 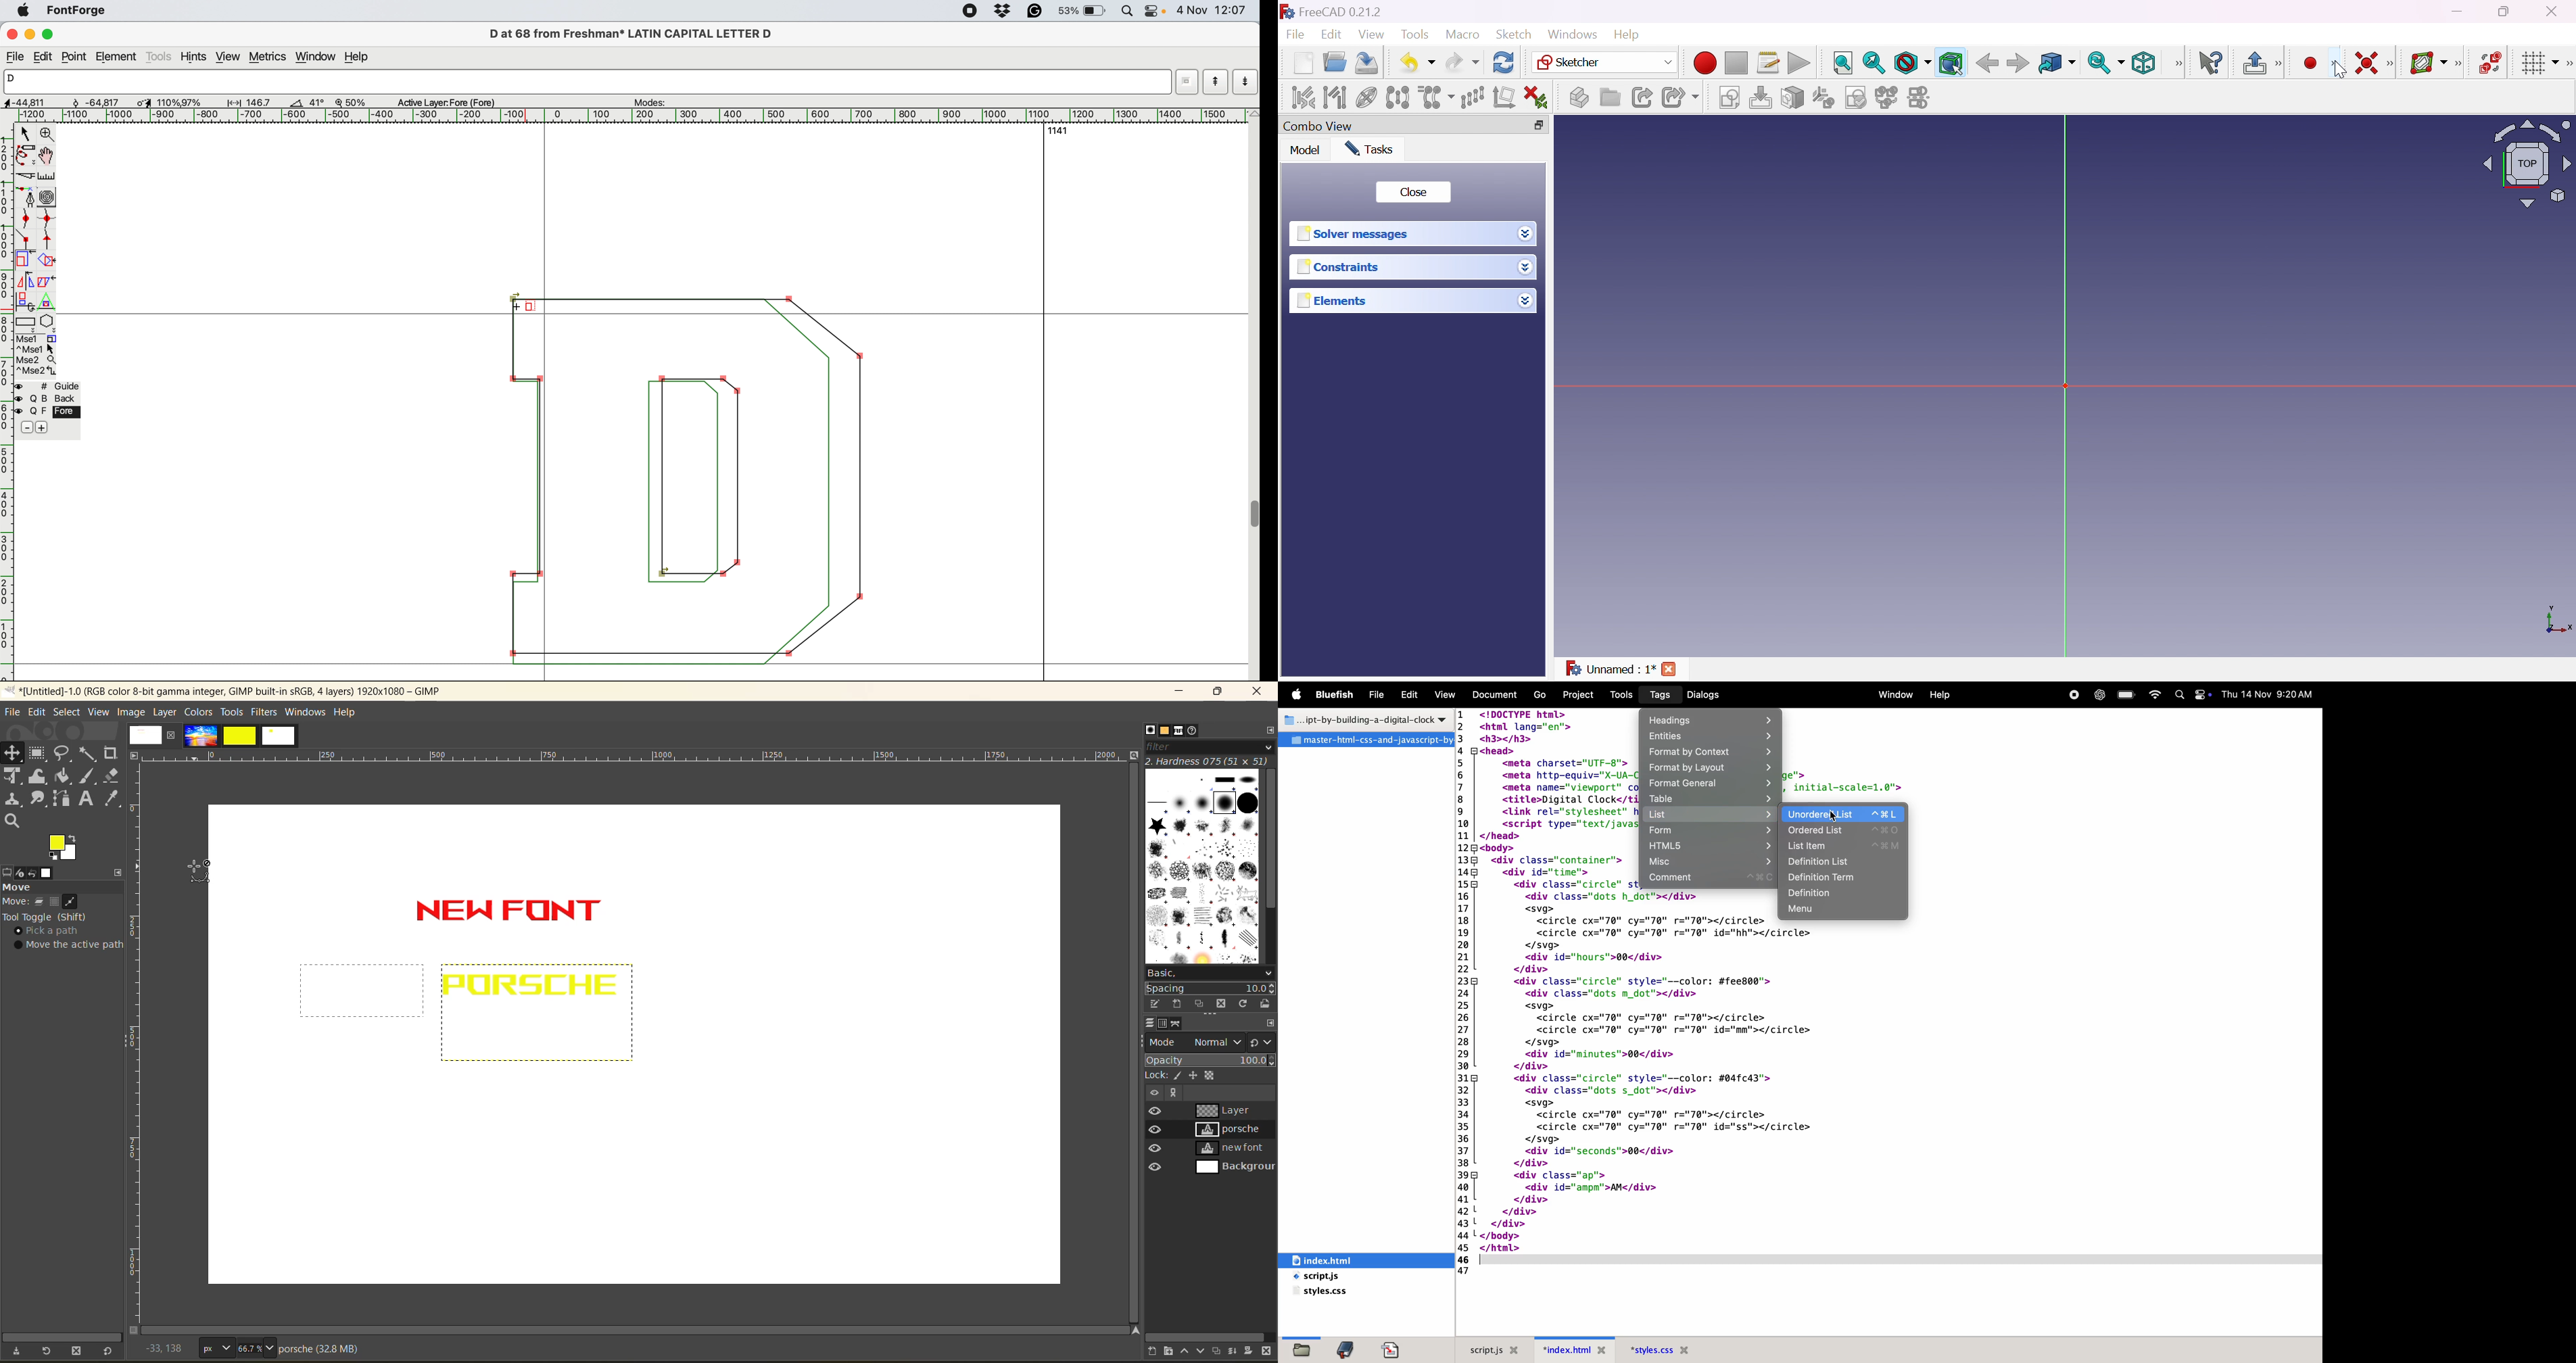 I want to click on next letter, so click(x=1247, y=83).